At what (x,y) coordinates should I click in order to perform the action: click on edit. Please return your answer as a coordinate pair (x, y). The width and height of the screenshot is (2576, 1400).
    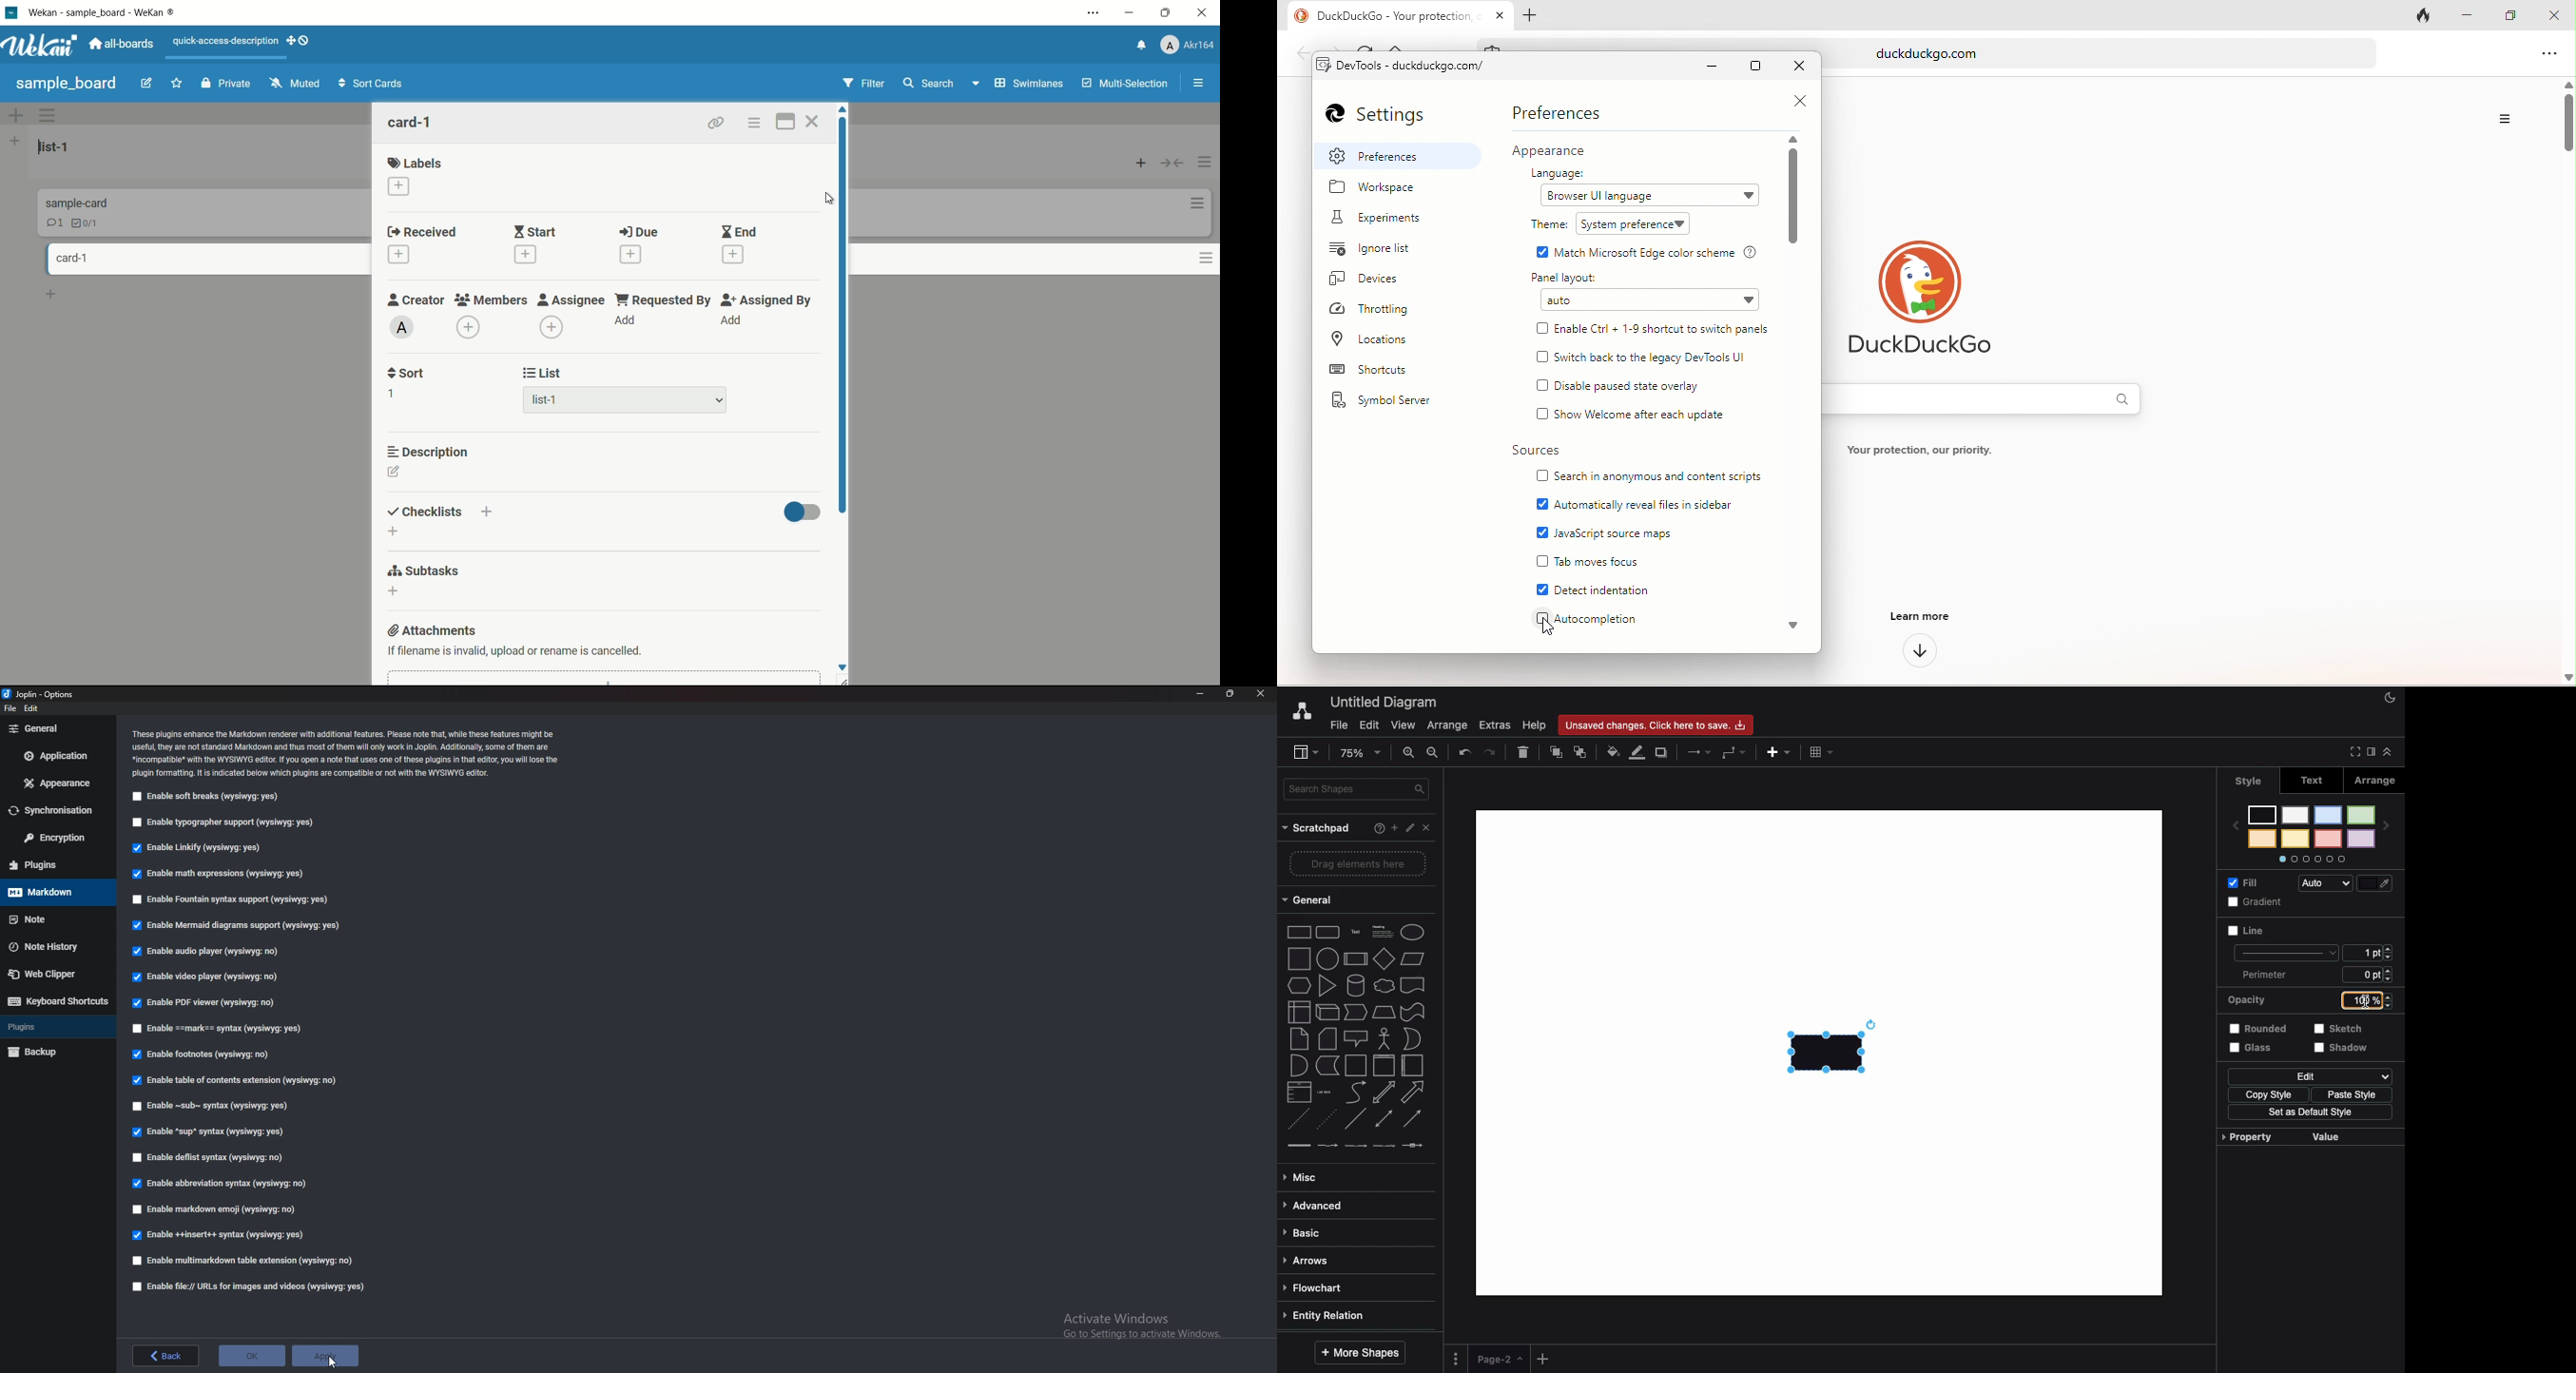
    Looking at the image, I should click on (33, 708).